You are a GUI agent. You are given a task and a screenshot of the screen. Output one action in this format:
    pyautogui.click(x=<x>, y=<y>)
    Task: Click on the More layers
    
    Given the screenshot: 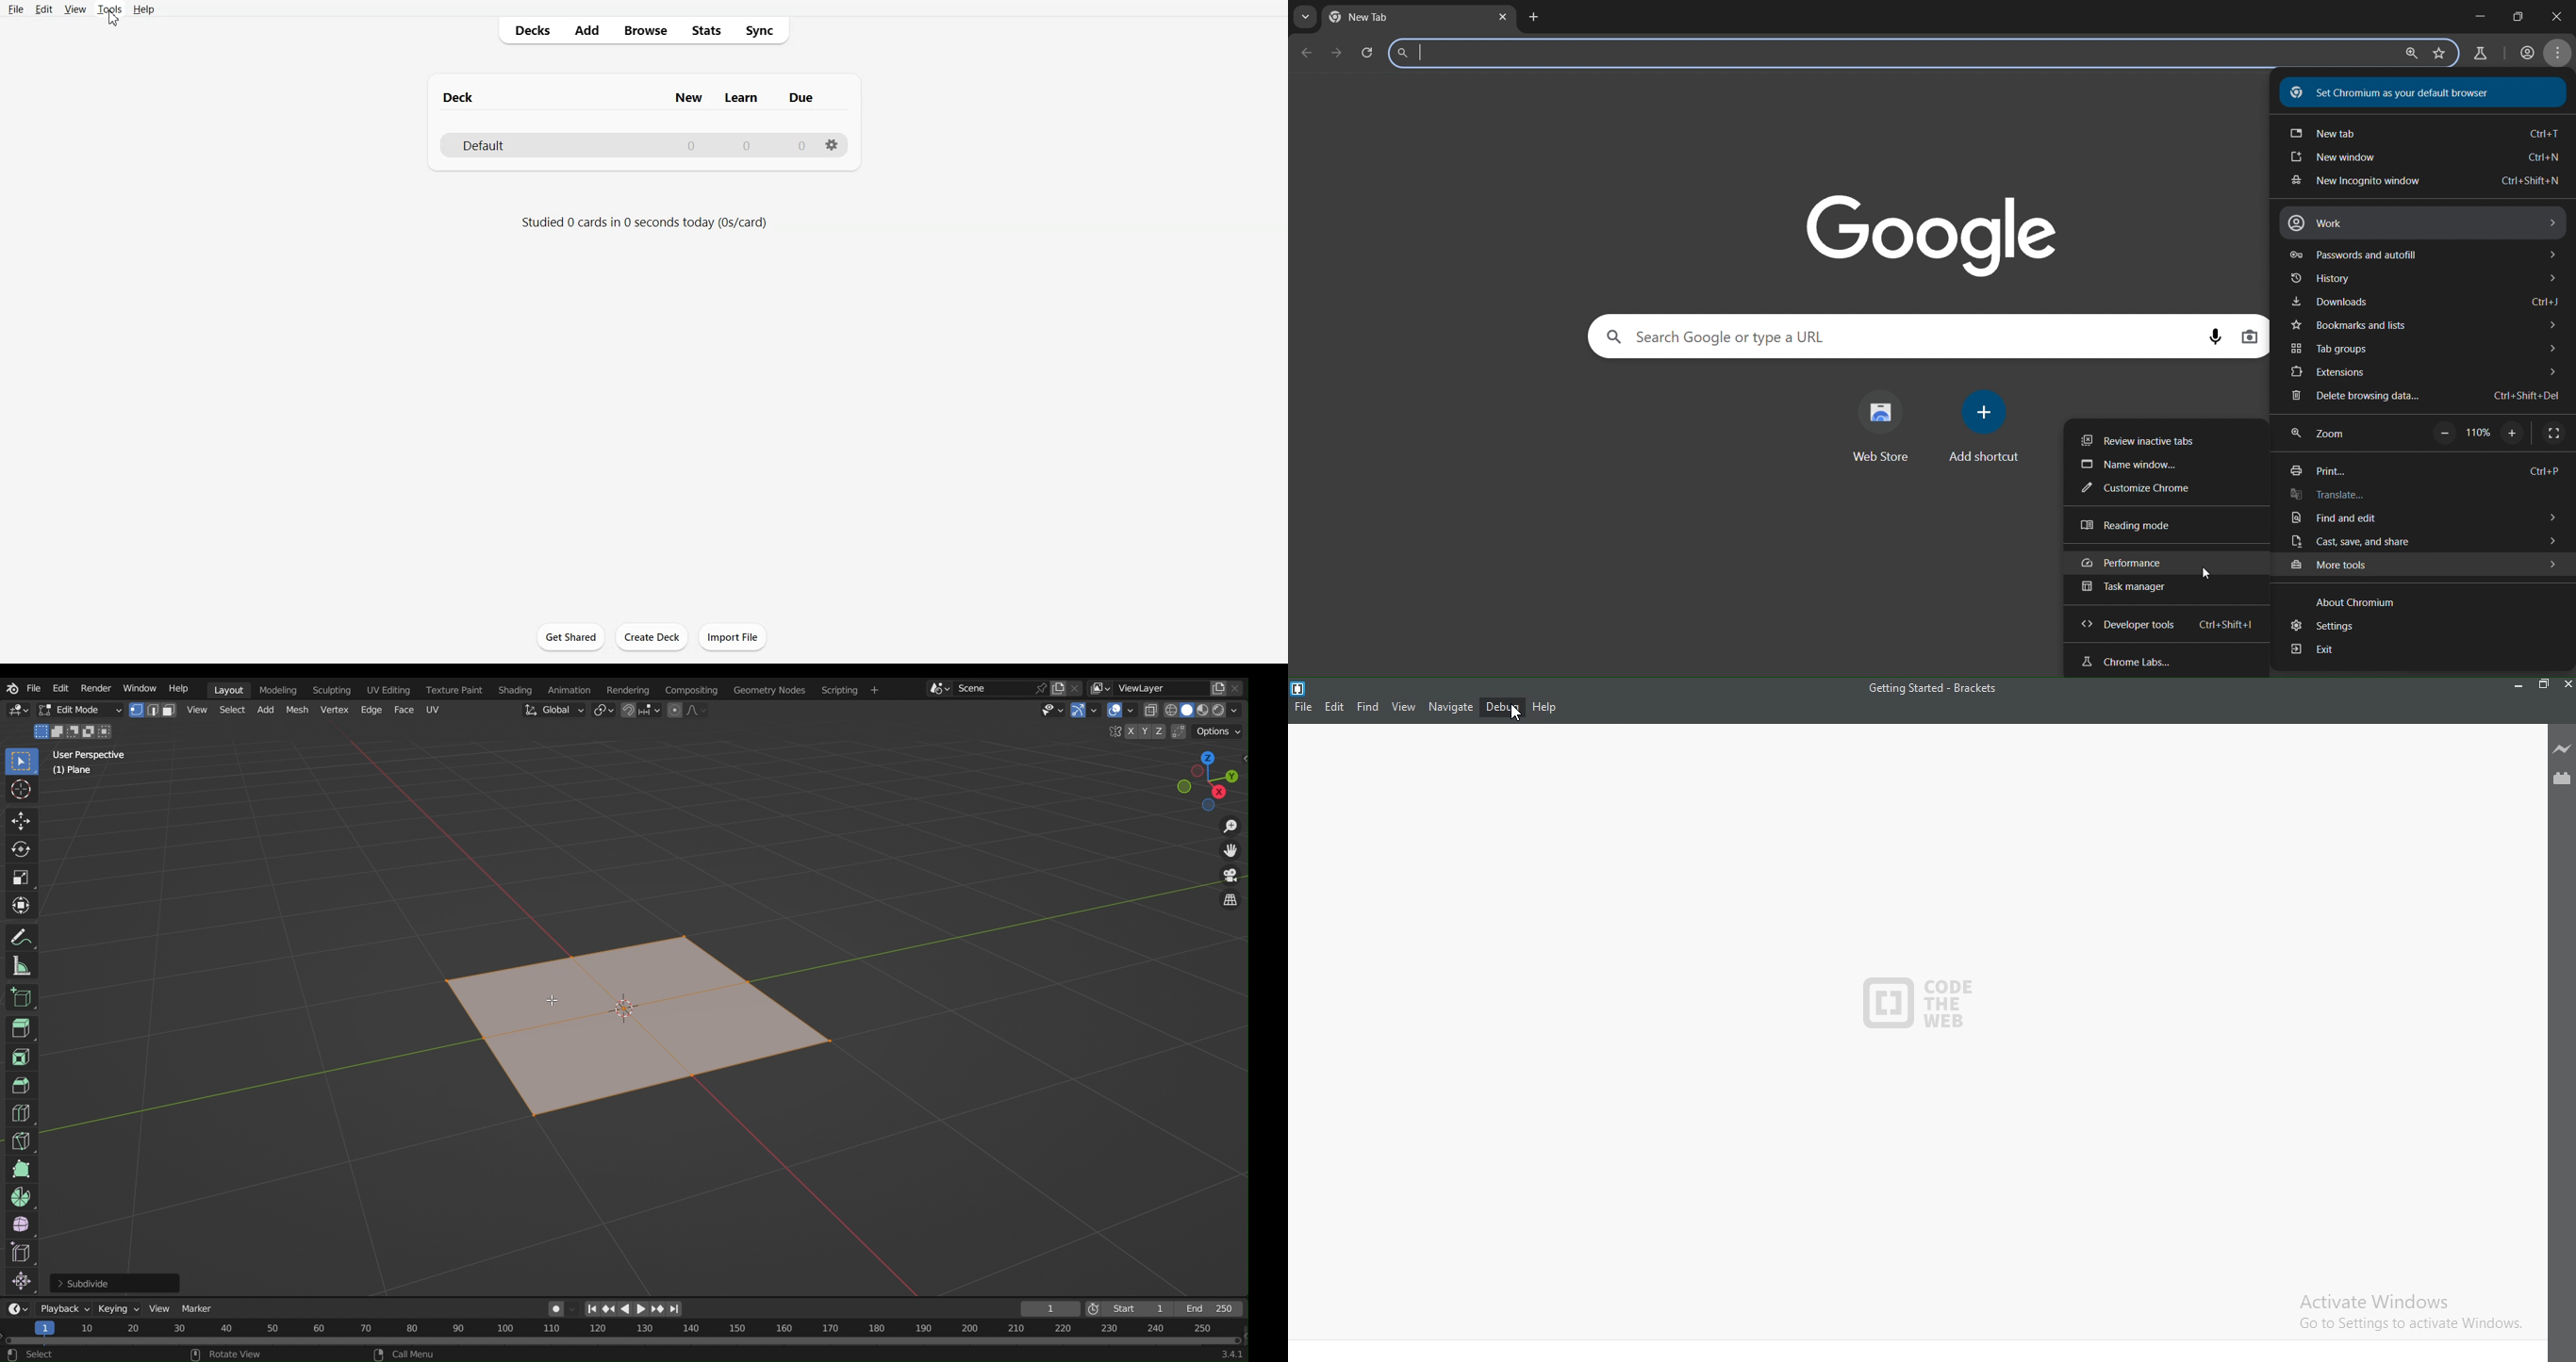 What is the action you would take?
    pyautogui.click(x=1101, y=689)
    